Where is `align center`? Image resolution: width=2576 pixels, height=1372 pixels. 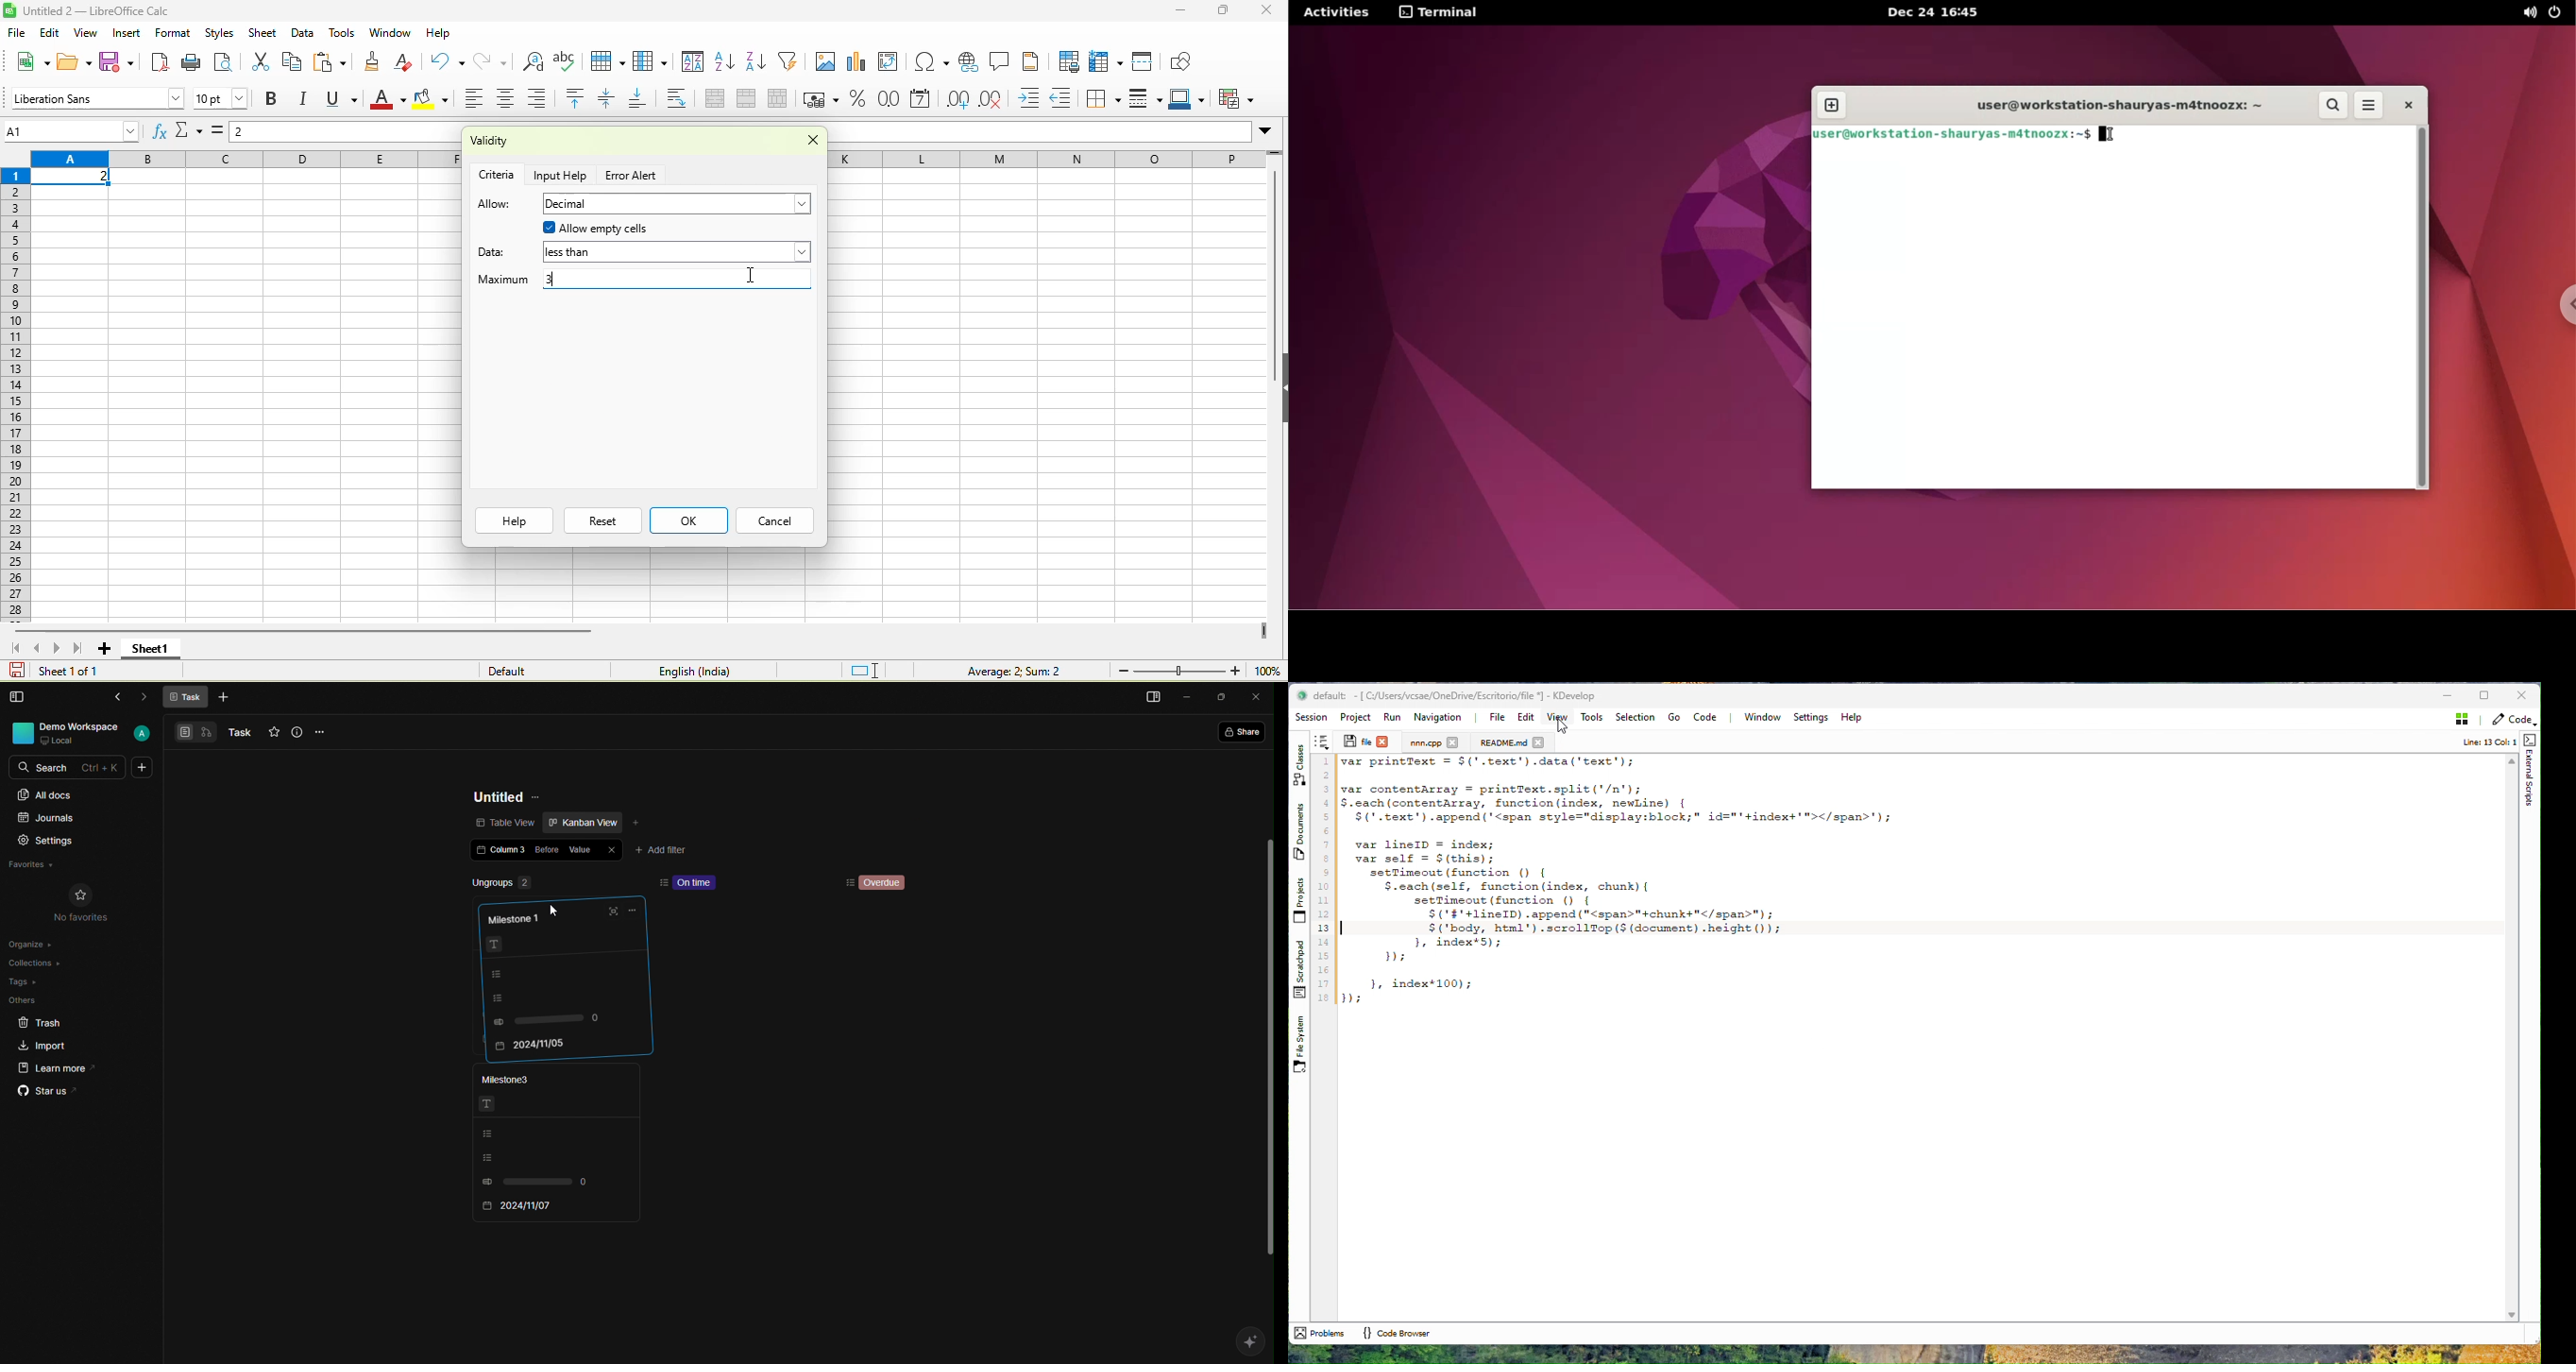 align center is located at coordinates (509, 100).